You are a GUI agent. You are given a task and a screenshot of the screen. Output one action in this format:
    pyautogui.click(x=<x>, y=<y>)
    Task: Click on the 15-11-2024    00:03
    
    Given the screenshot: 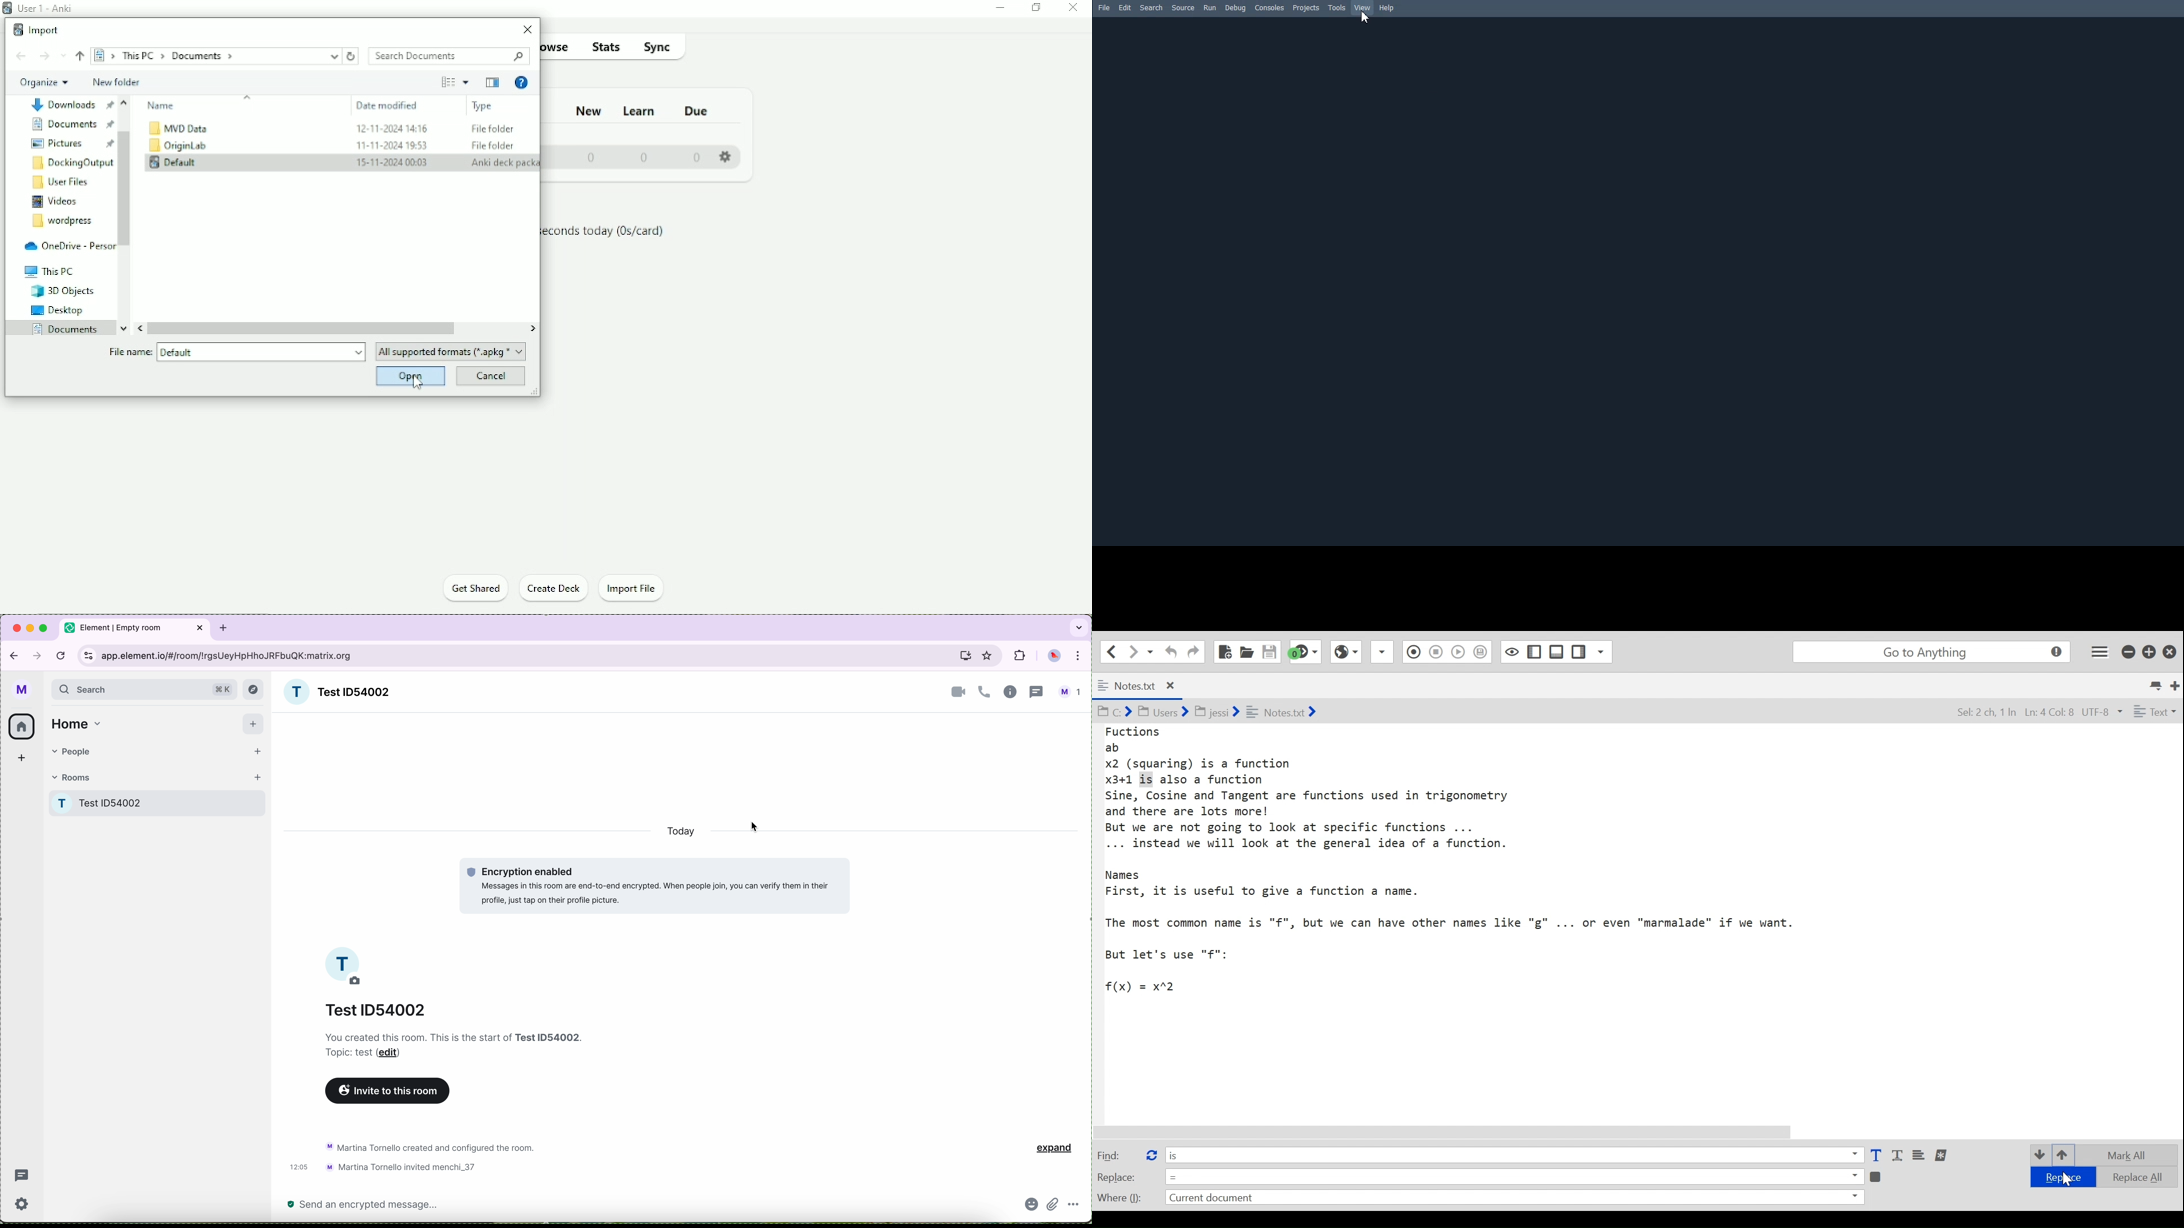 What is the action you would take?
    pyautogui.click(x=394, y=164)
    